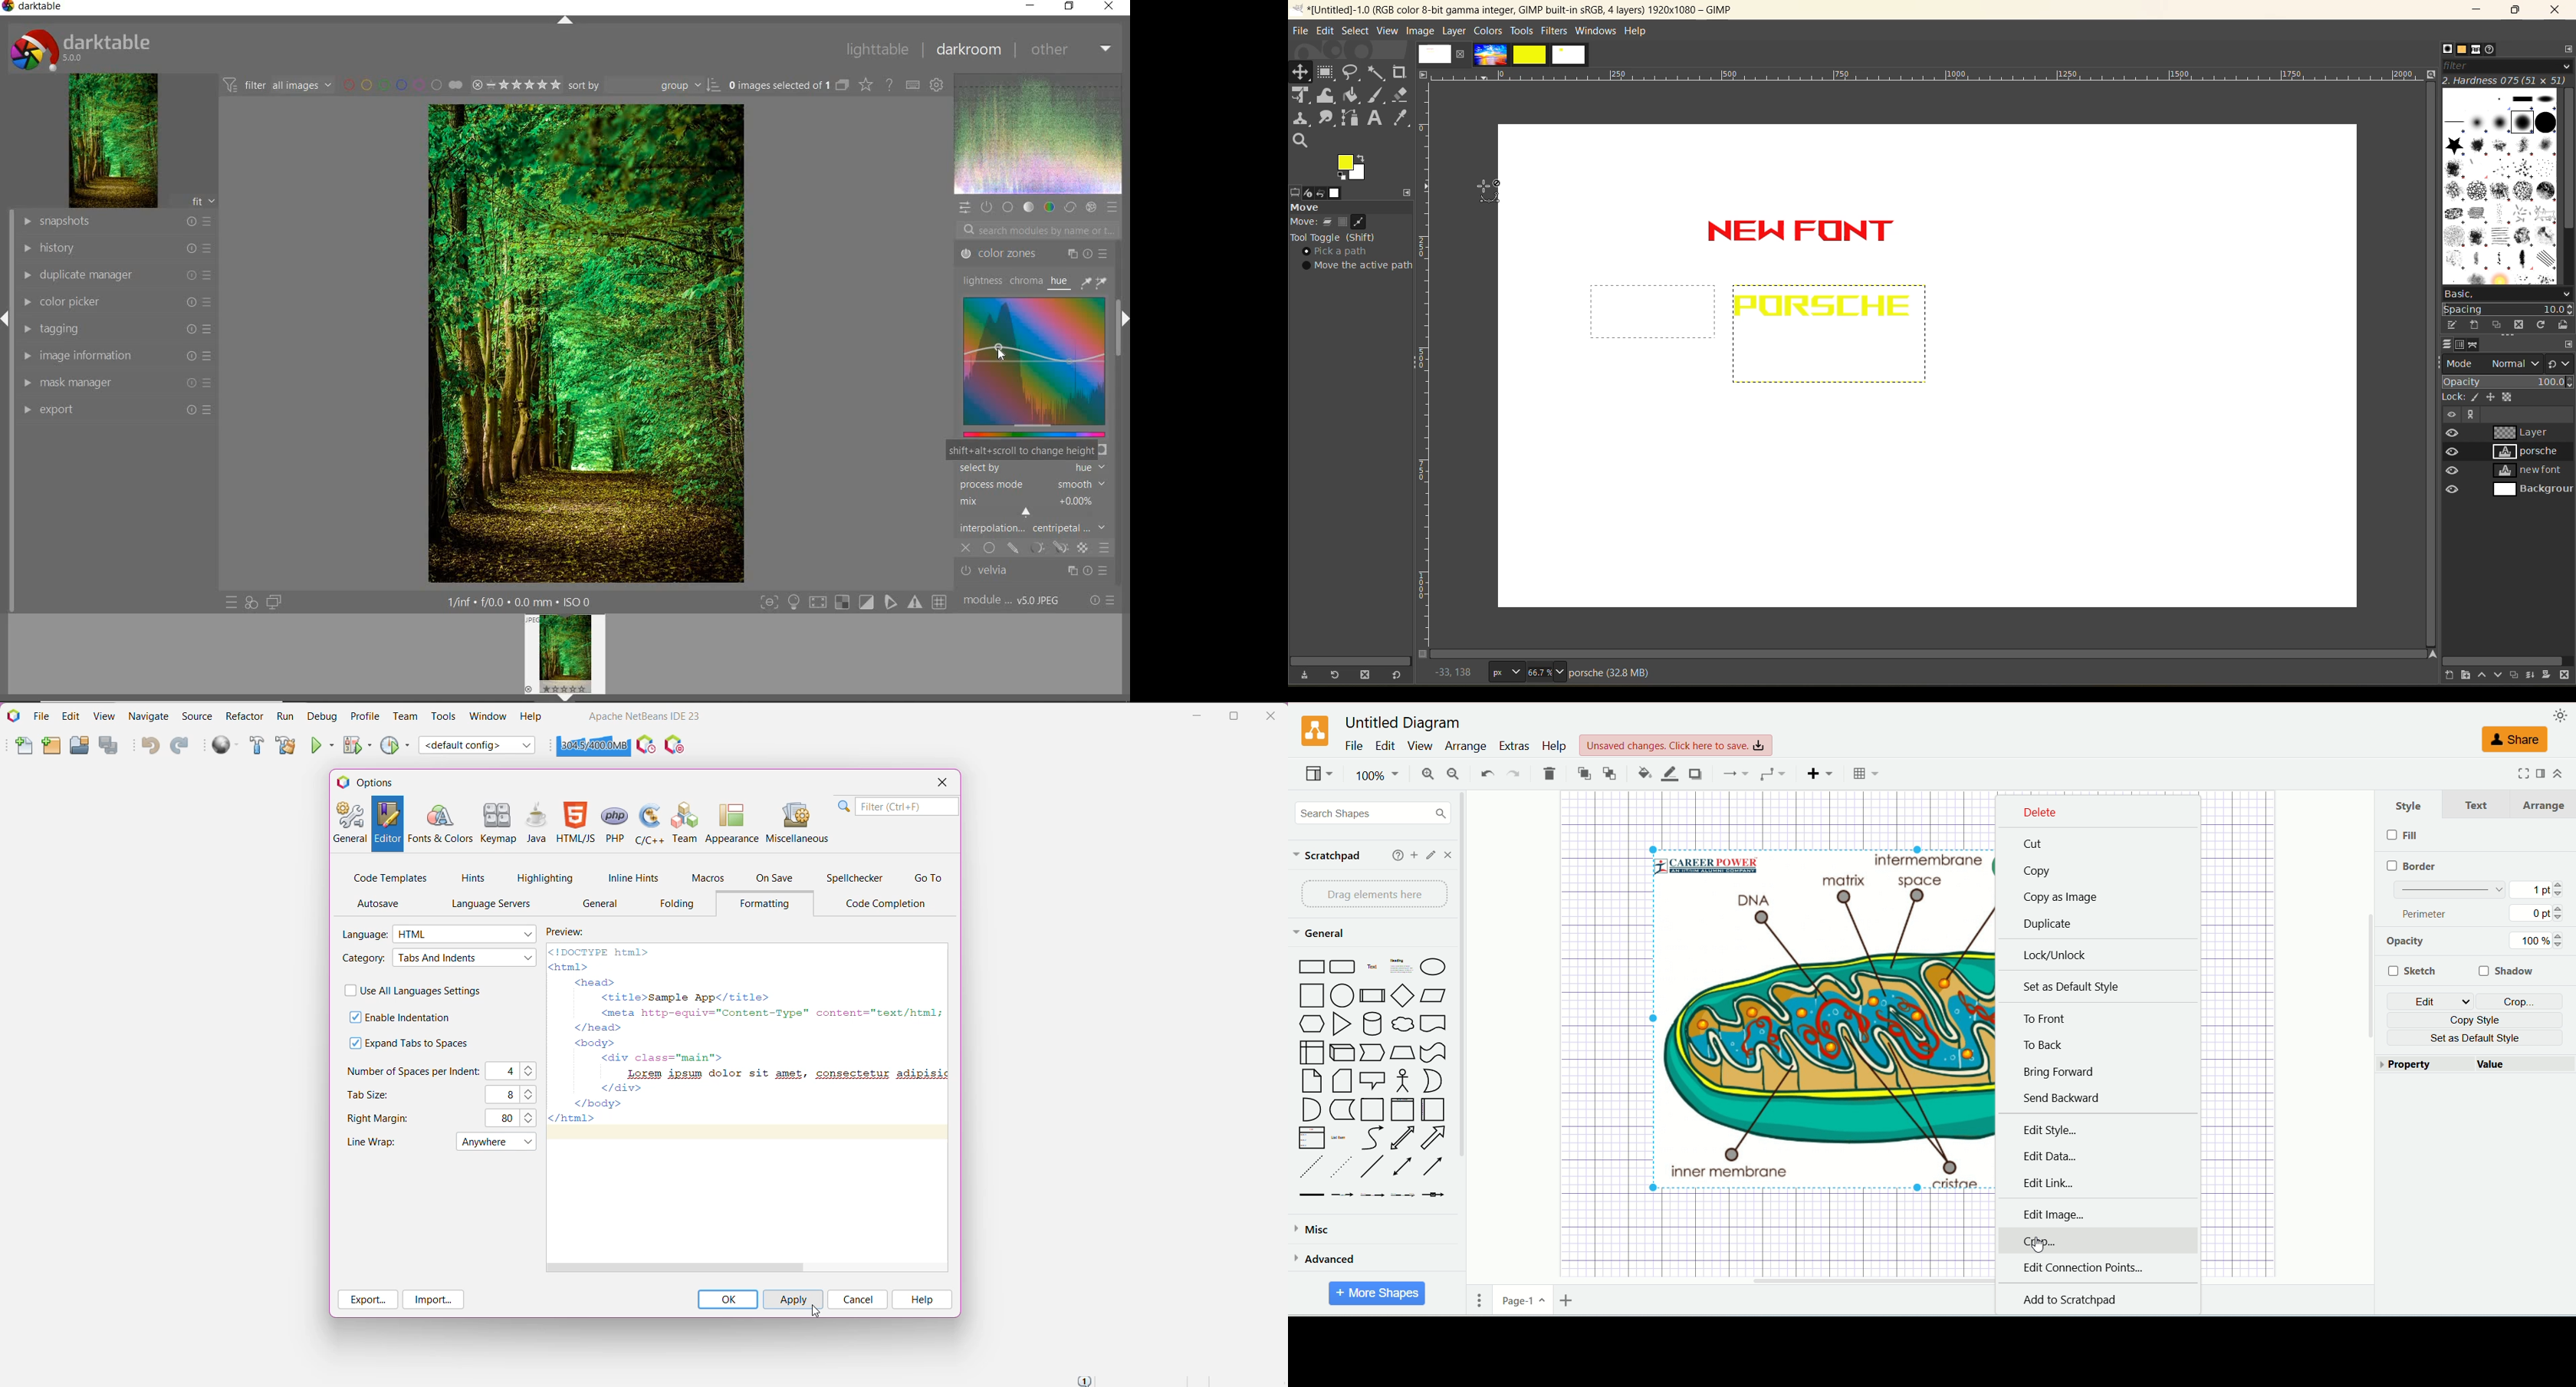 The image size is (2576, 1400). Describe the element at coordinates (1402, 1025) in the screenshot. I see `Thought Bubble` at that location.